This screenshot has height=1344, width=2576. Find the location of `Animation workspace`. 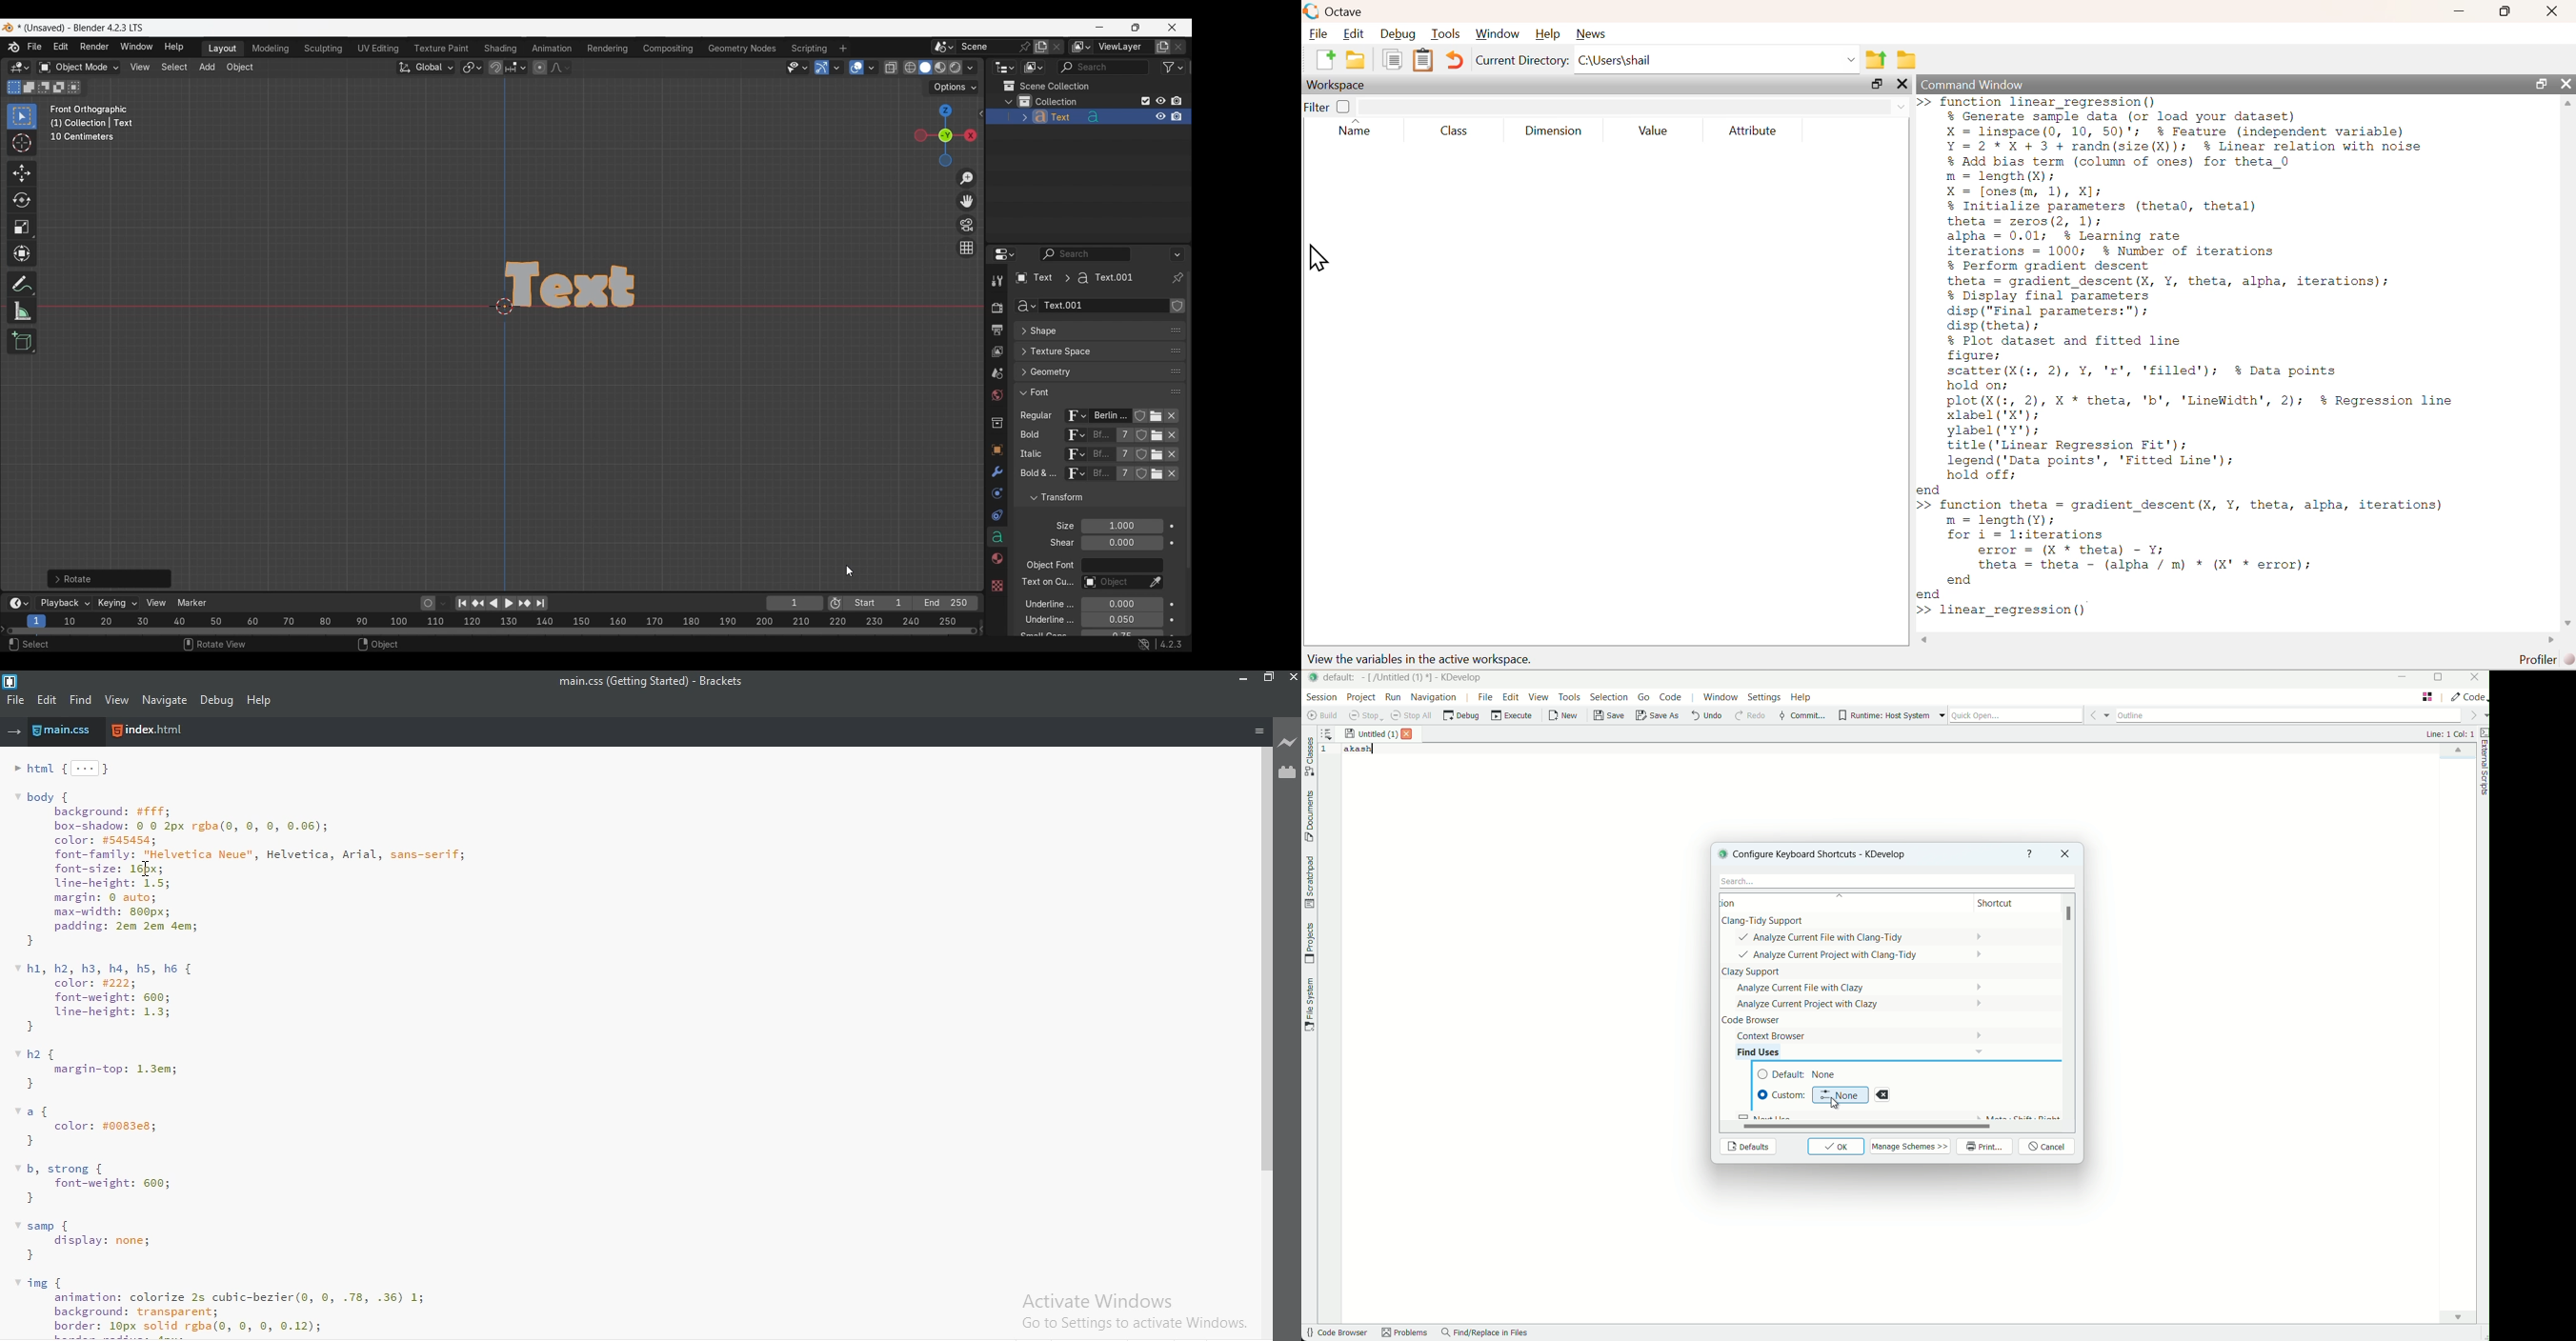

Animation workspace is located at coordinates (552, 49).